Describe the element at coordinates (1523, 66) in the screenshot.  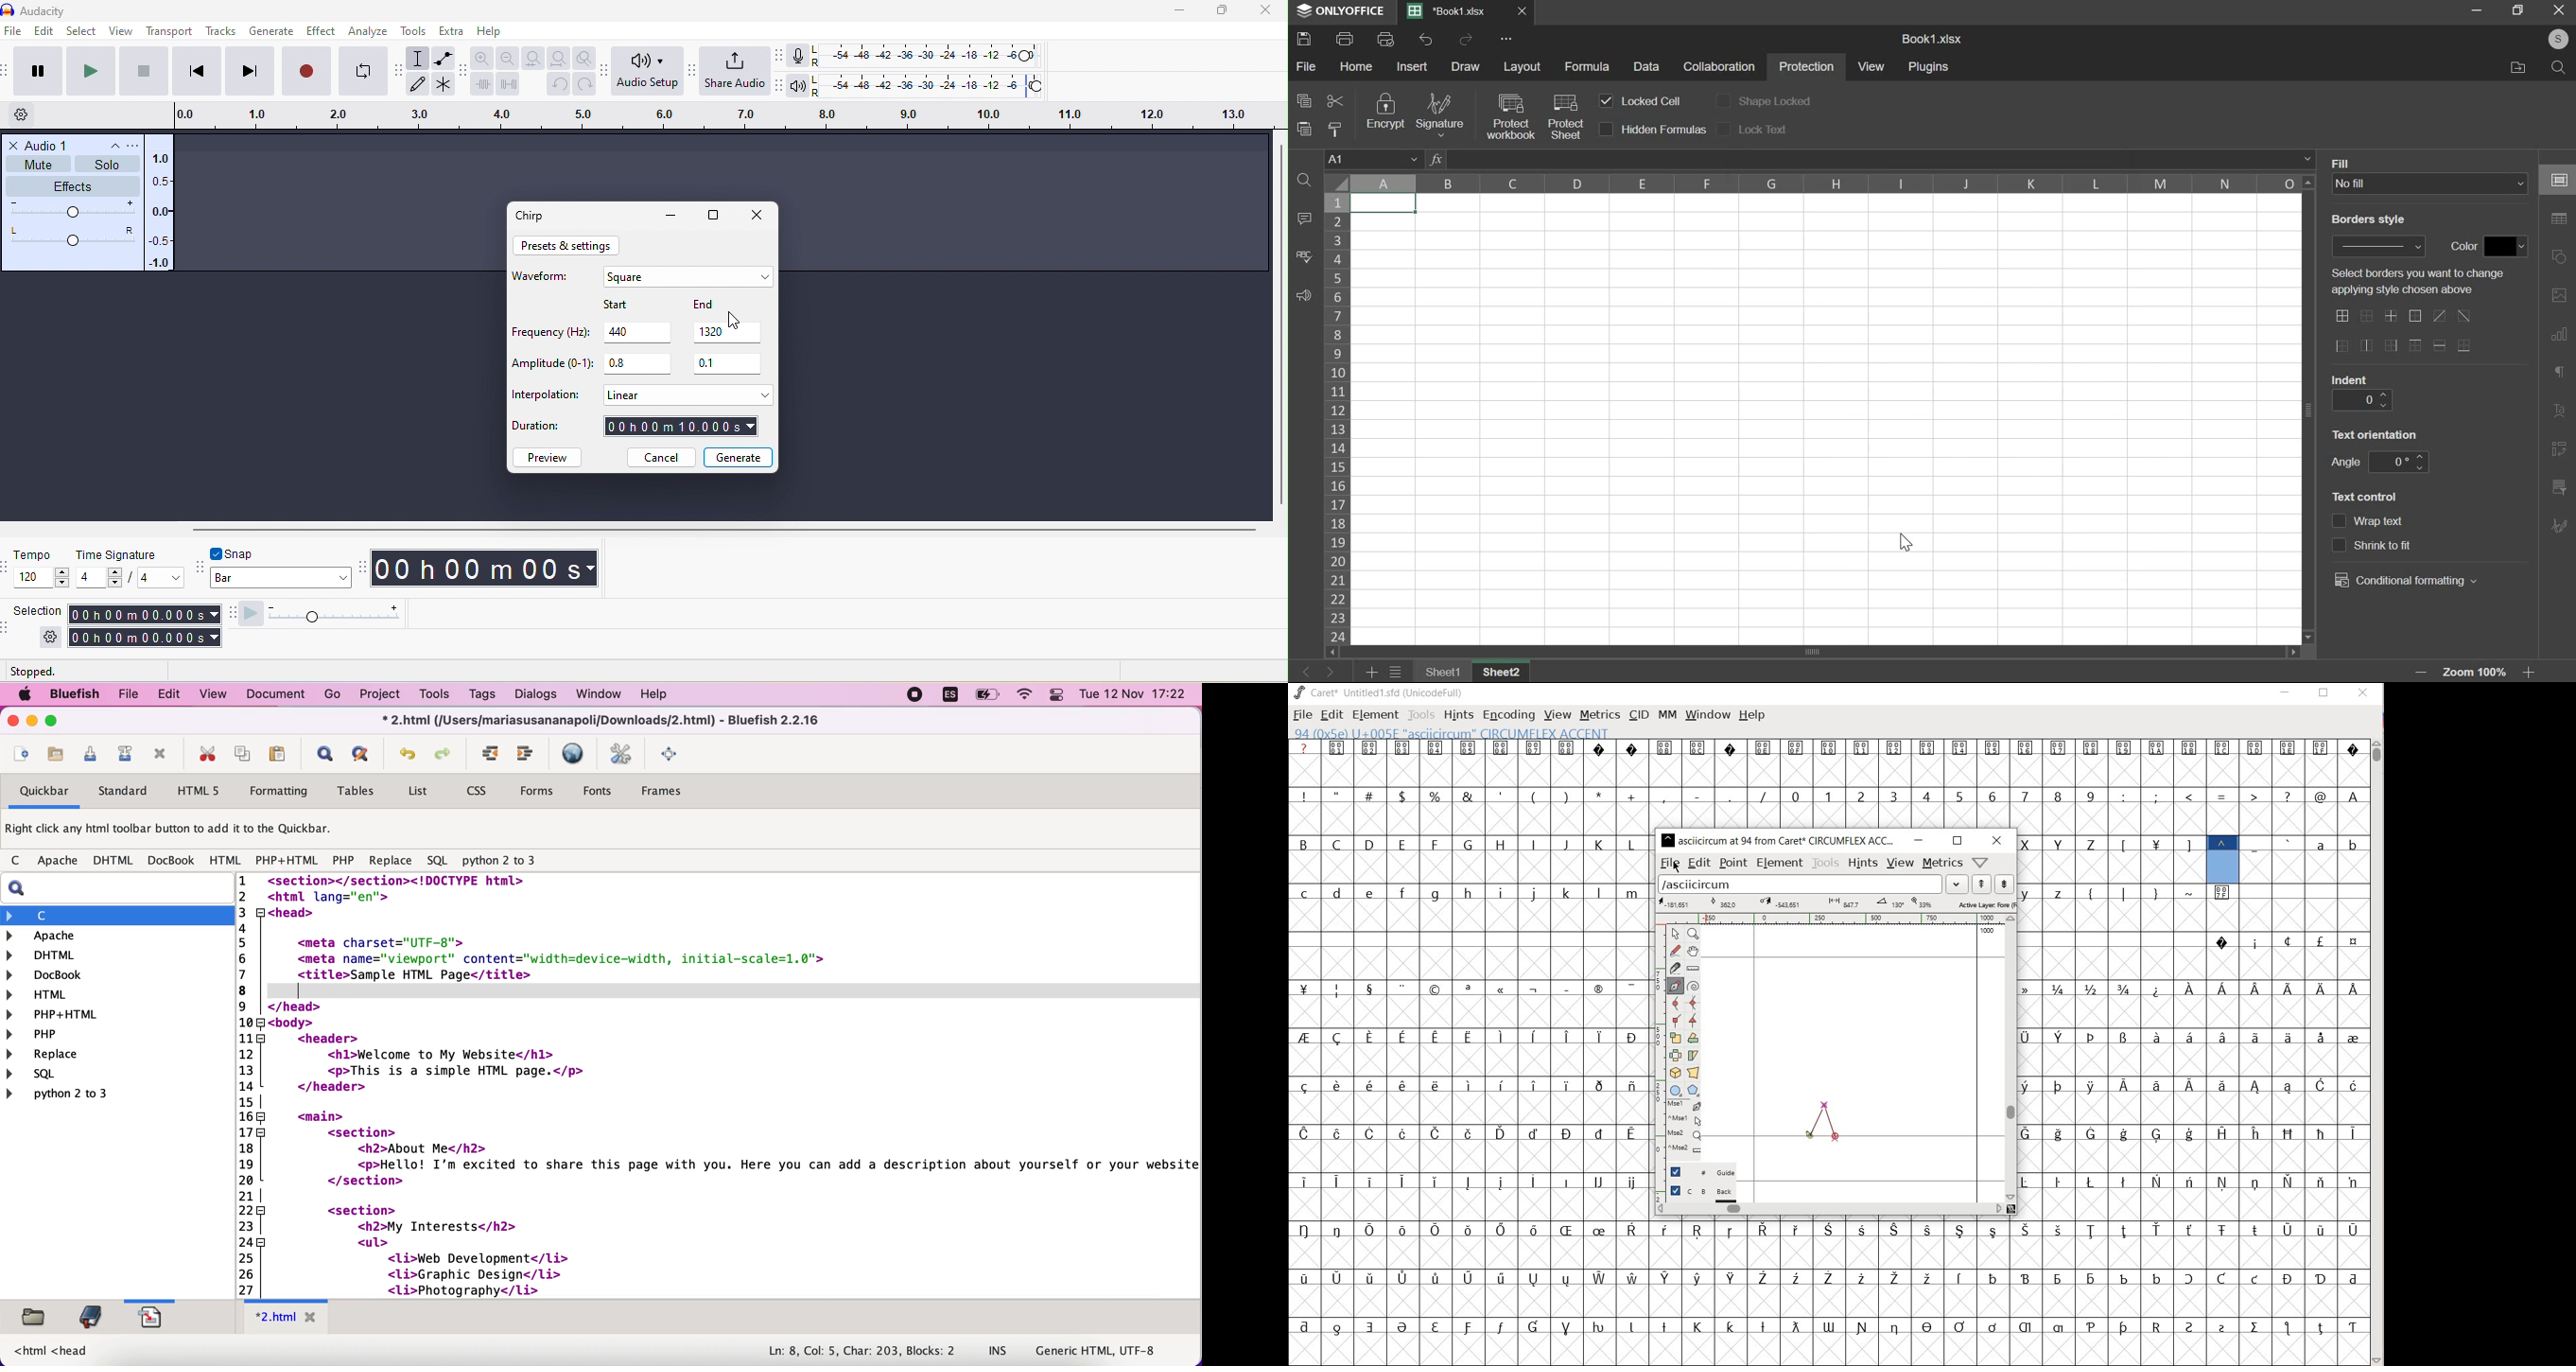
I see `layout` at that location.